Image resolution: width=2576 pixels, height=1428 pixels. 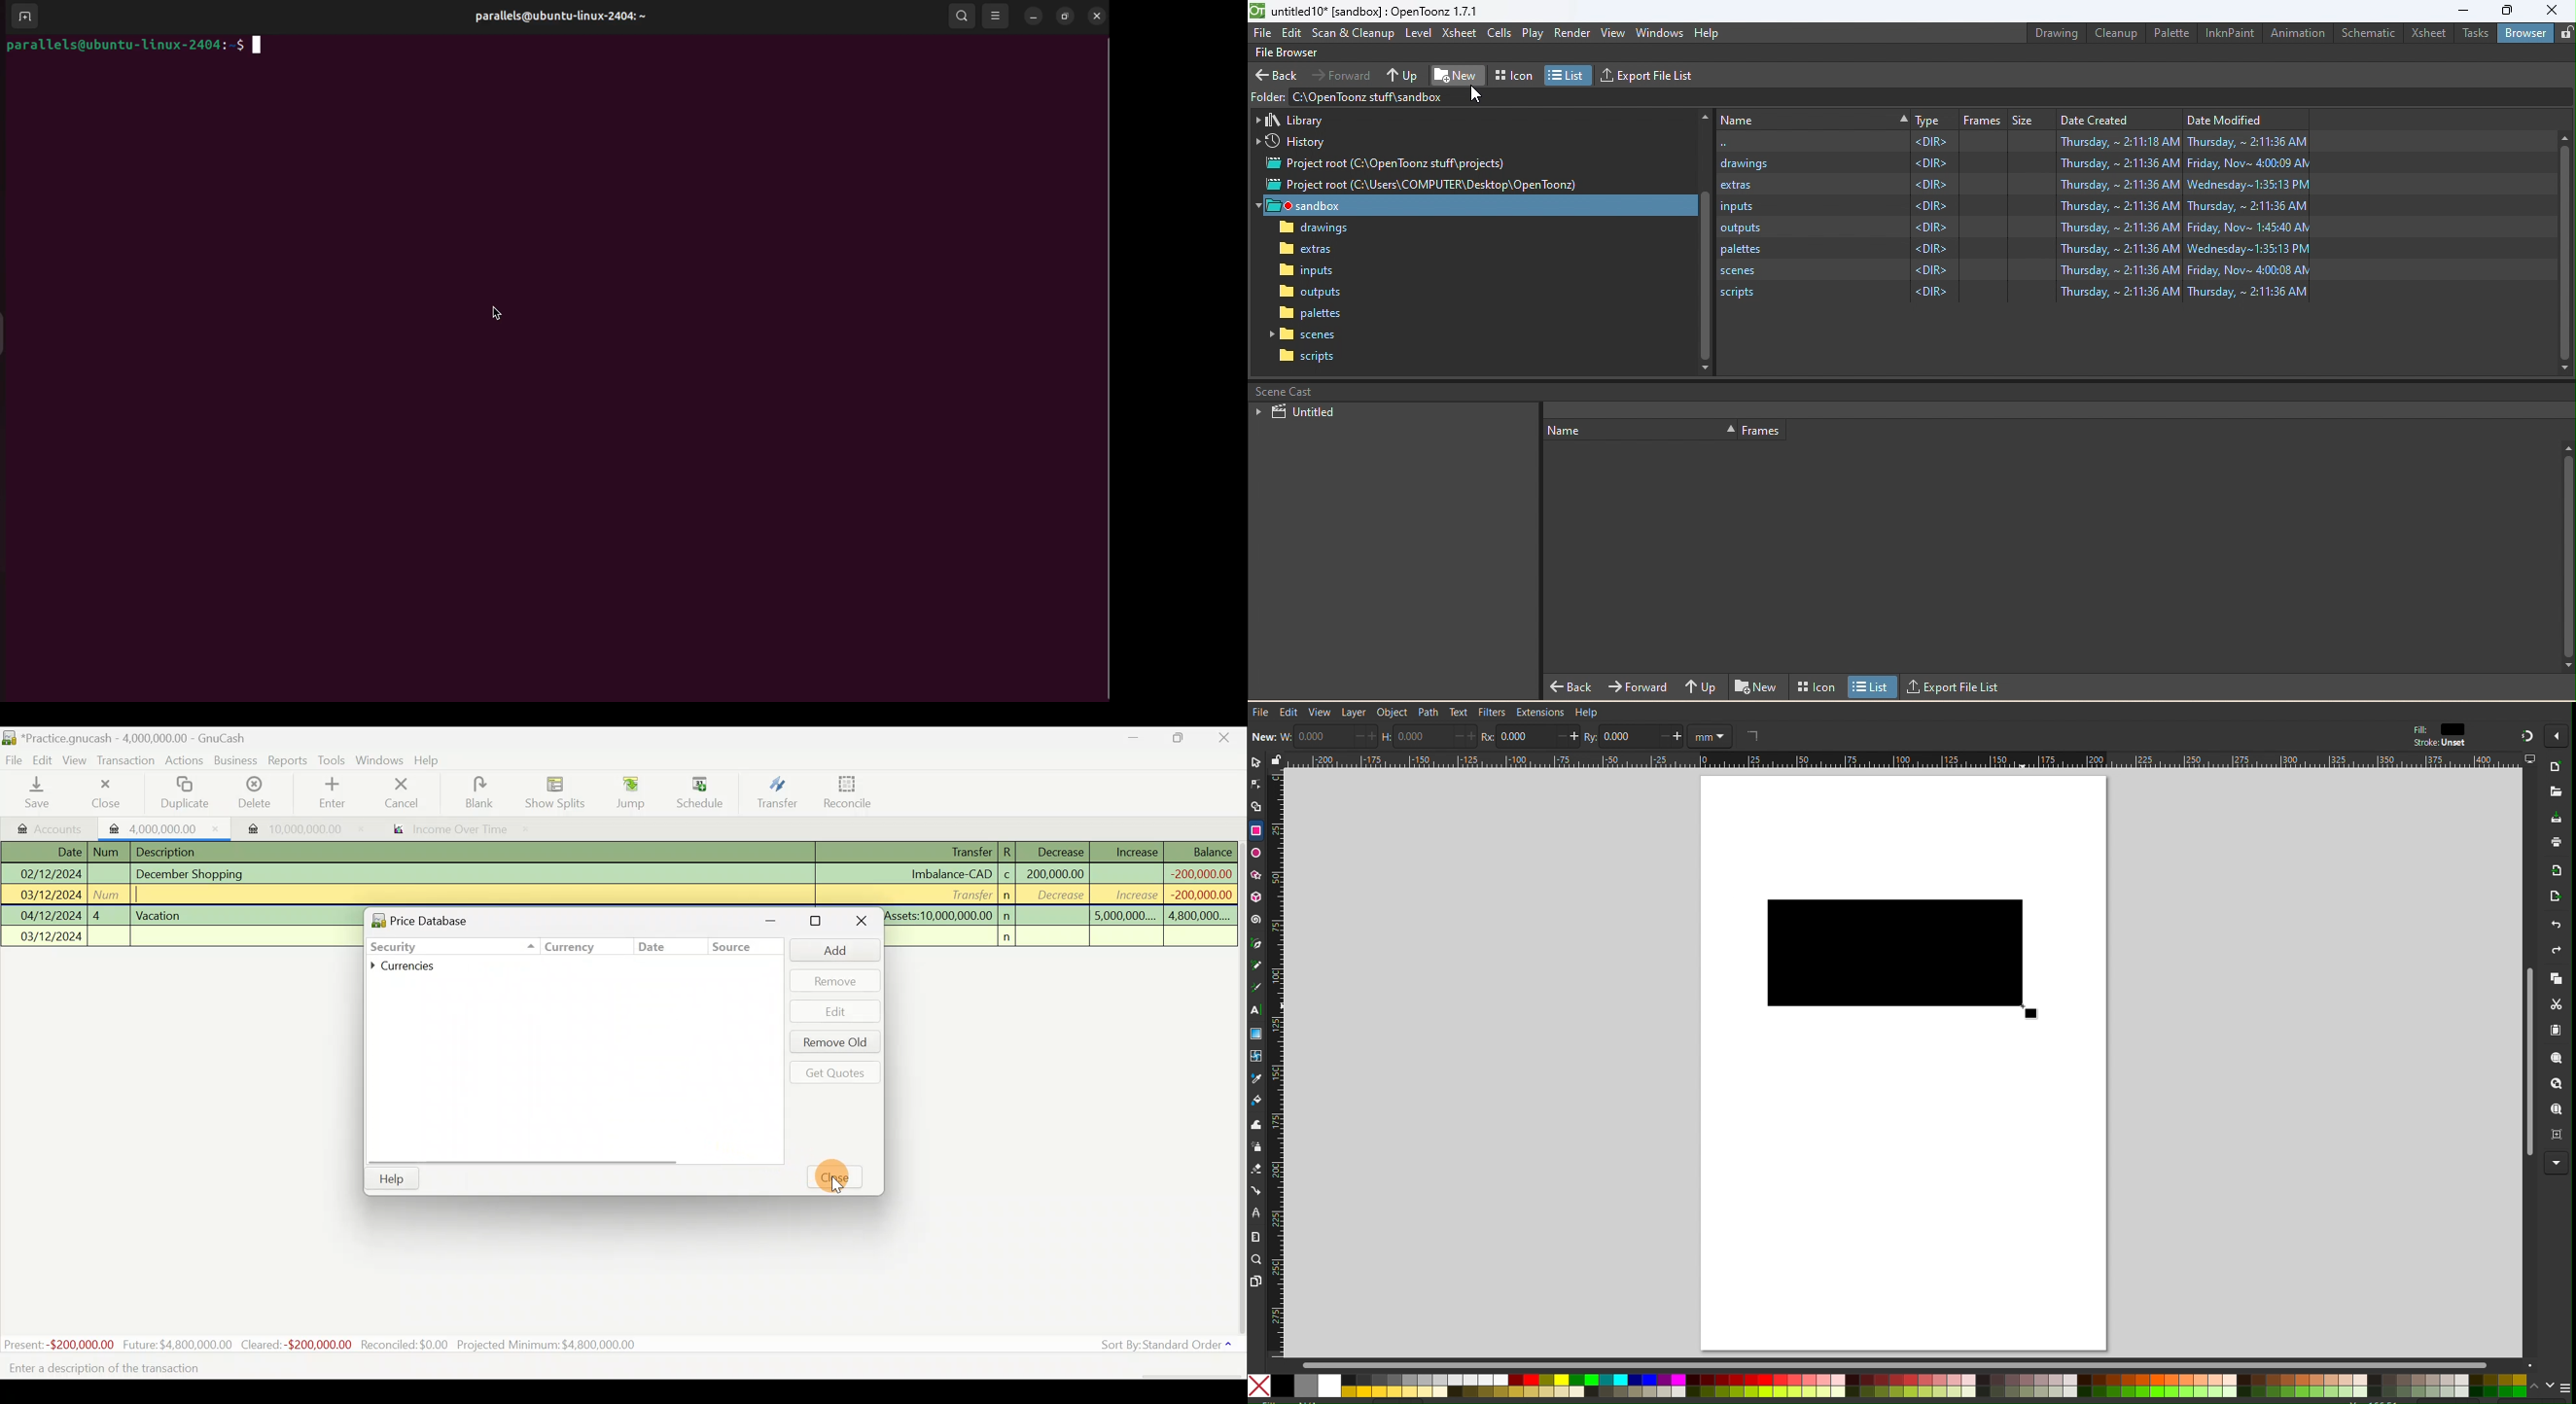 What do you see at coordinates (1137, 850) in the screenshot?
I see `Increase` at bounding box center [1137, 850].